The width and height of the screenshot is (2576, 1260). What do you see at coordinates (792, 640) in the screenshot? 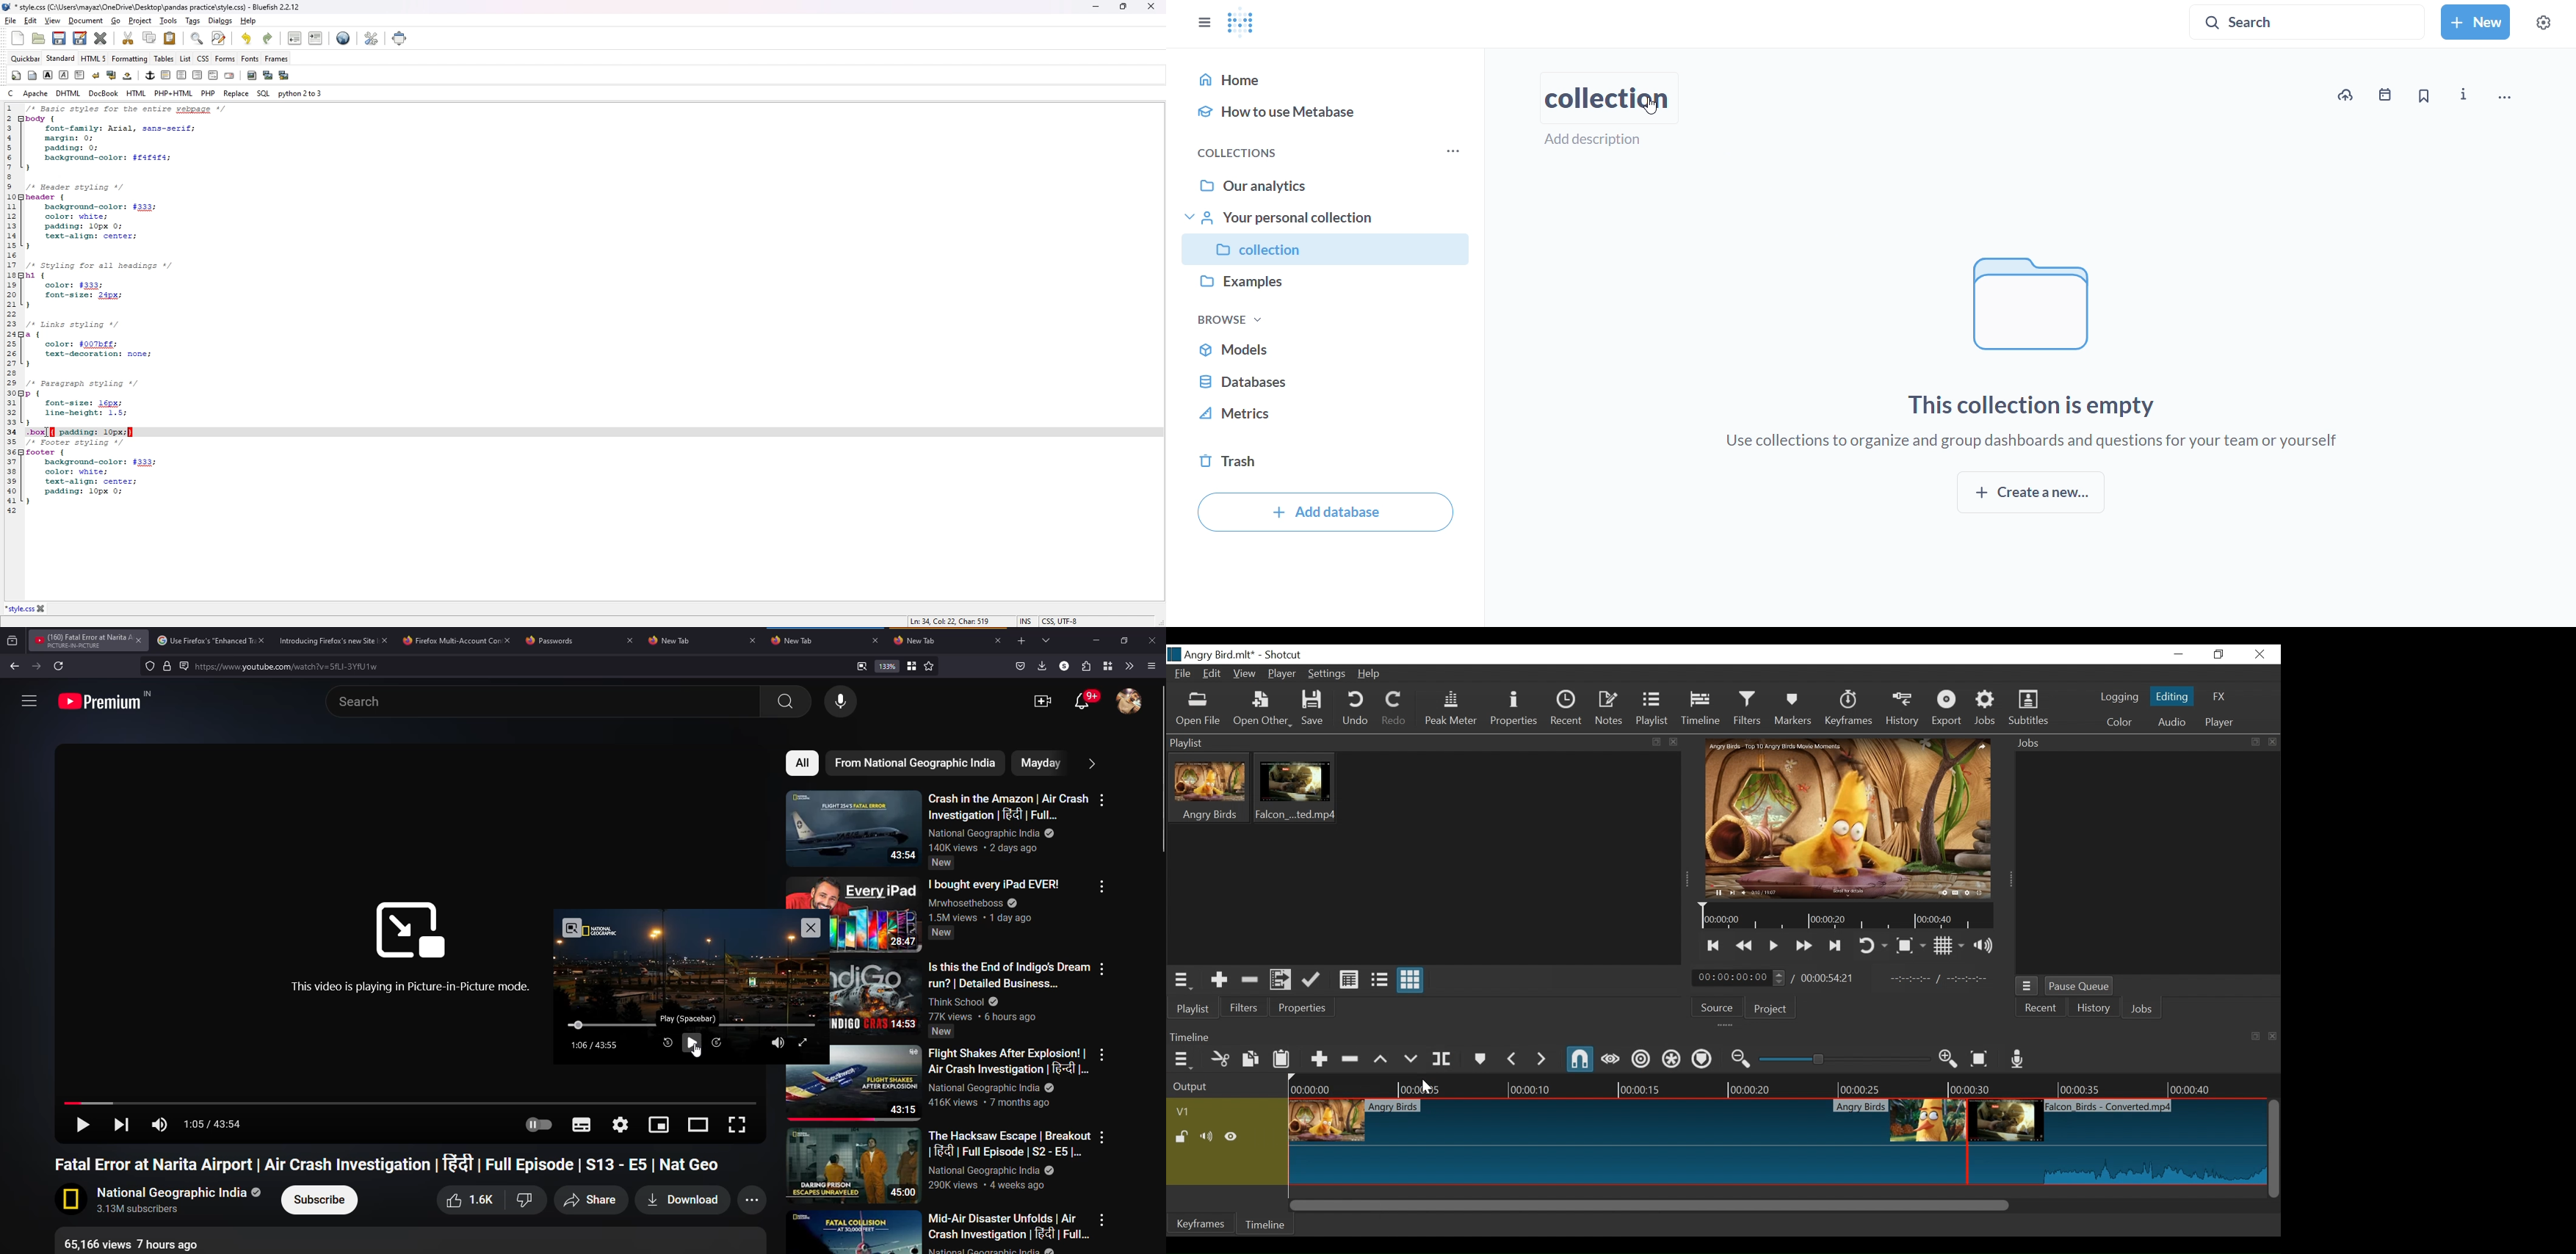
I see `tab` at bounding box center [792, 640].